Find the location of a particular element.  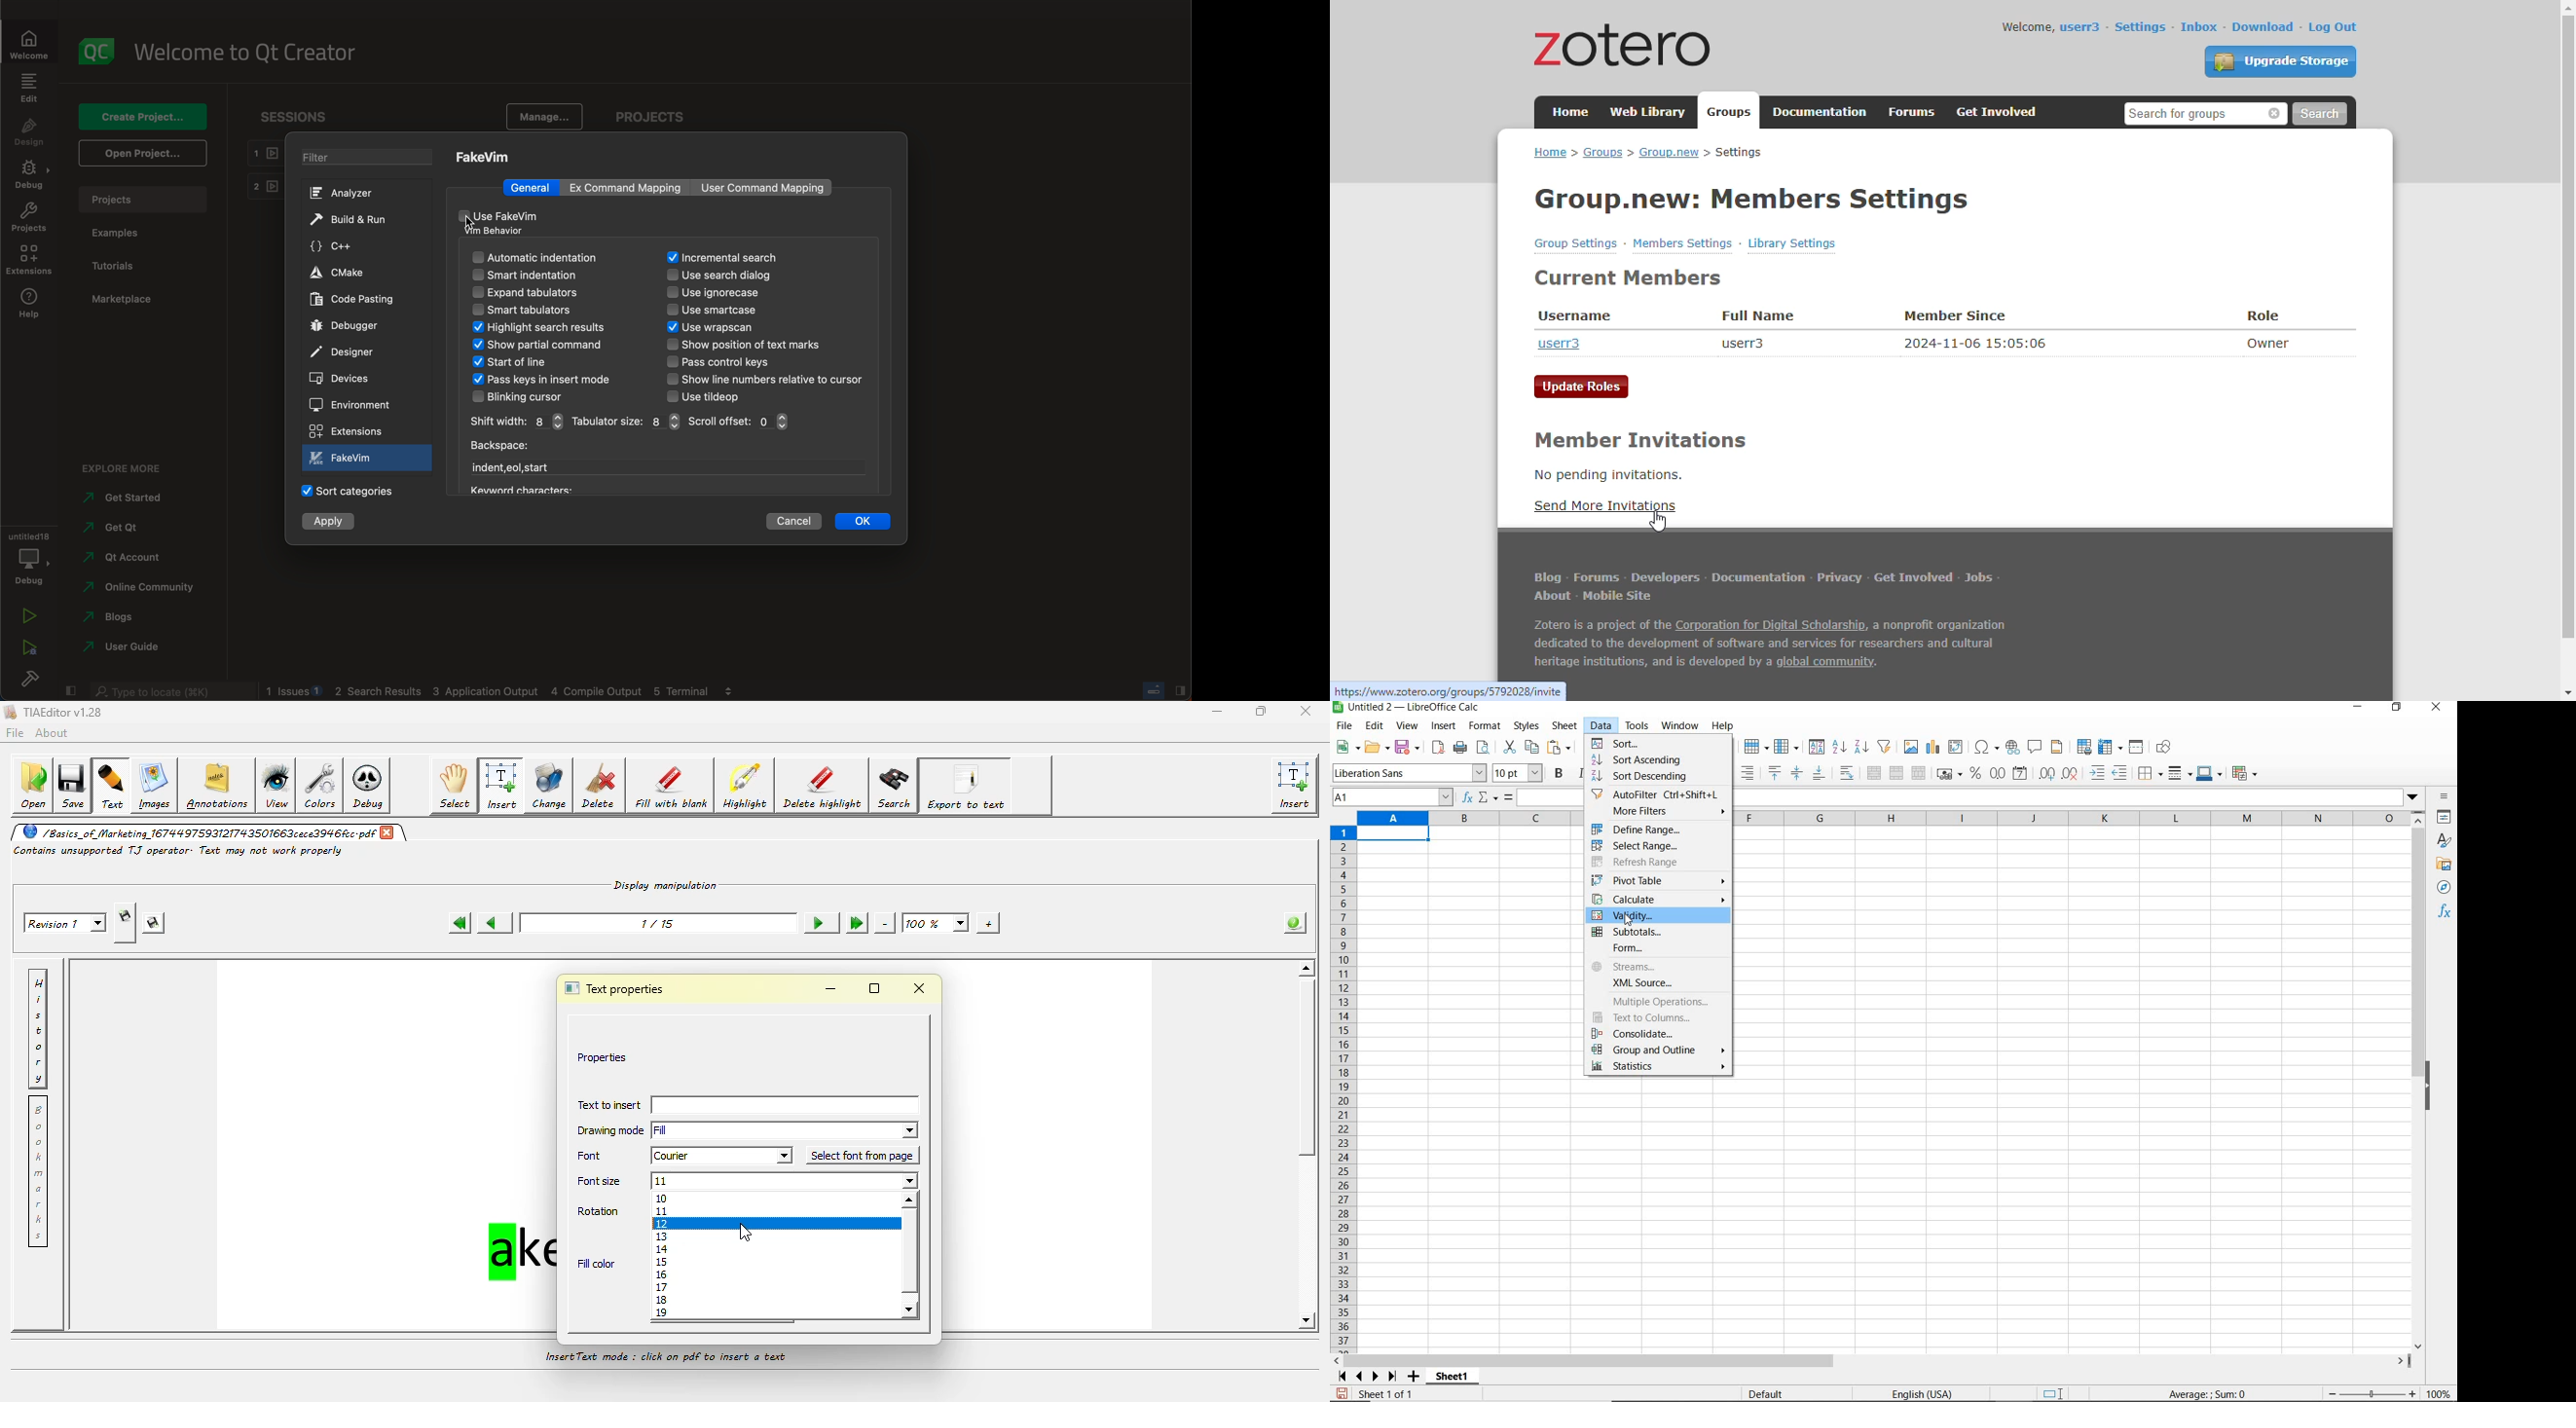

project is located at coordinates (656, 115).